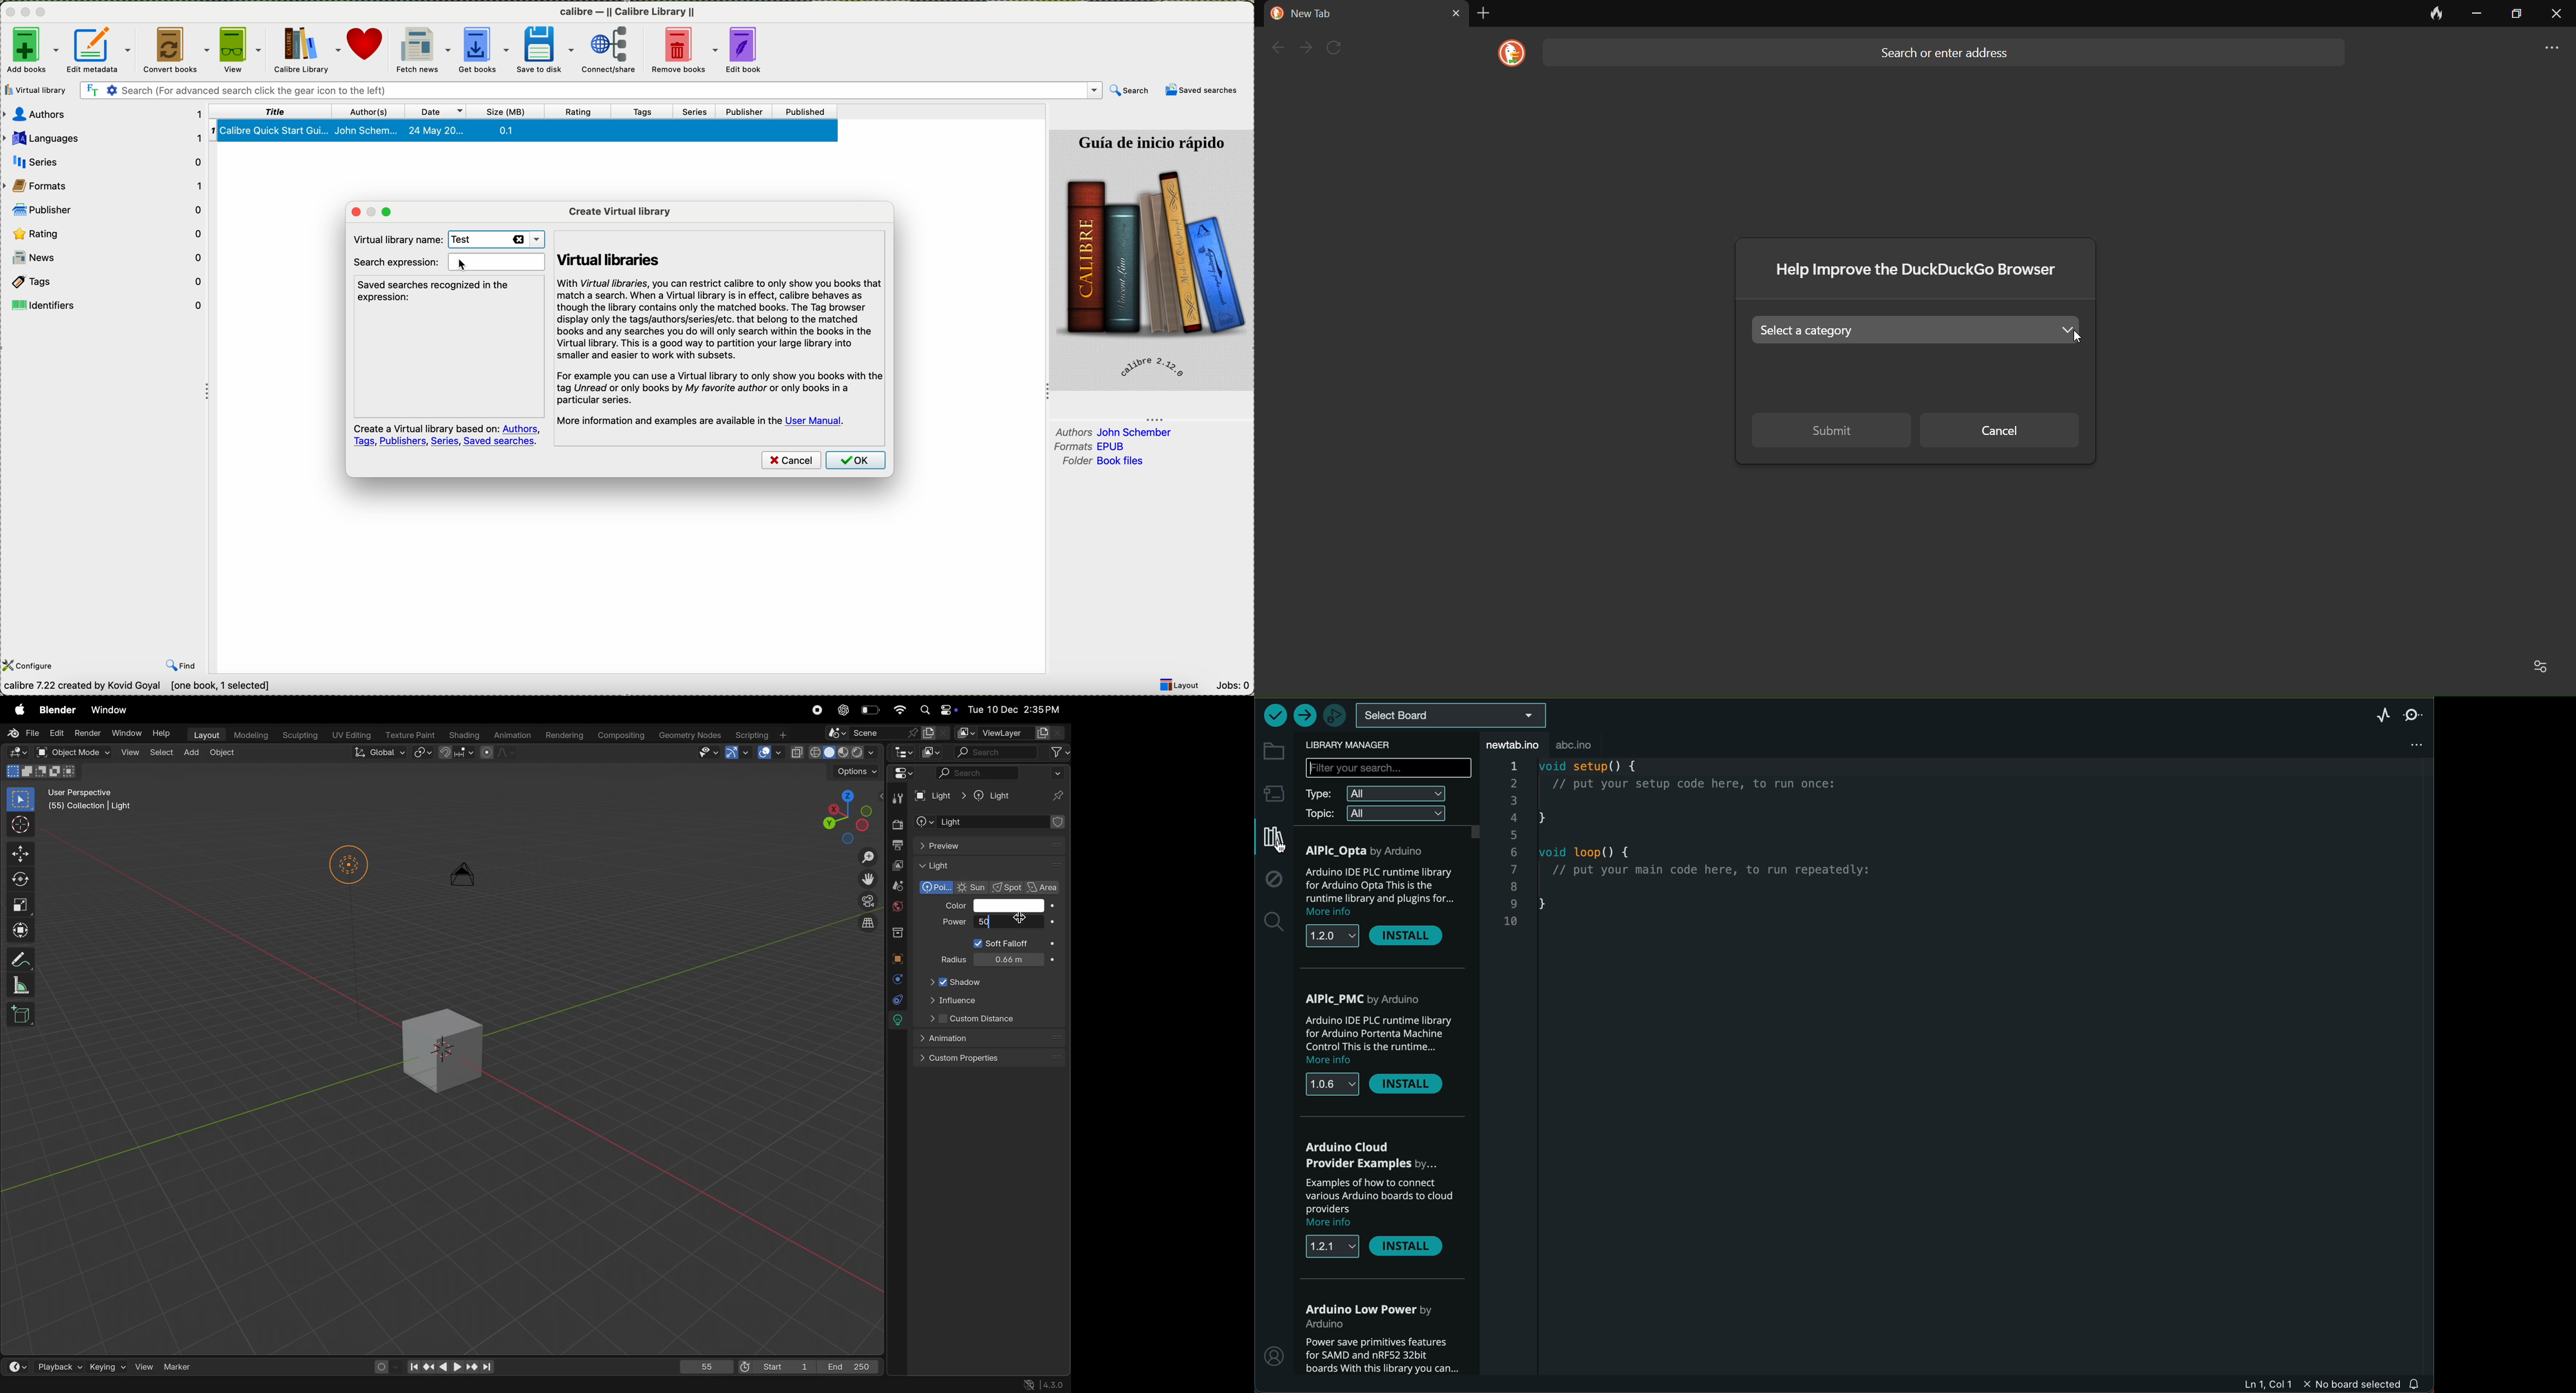 This screenshot has height=1400, width=2576. What do you see at coordinates (242, 51) in the screenshot?
I see `view` at bounding box center [242, 51].